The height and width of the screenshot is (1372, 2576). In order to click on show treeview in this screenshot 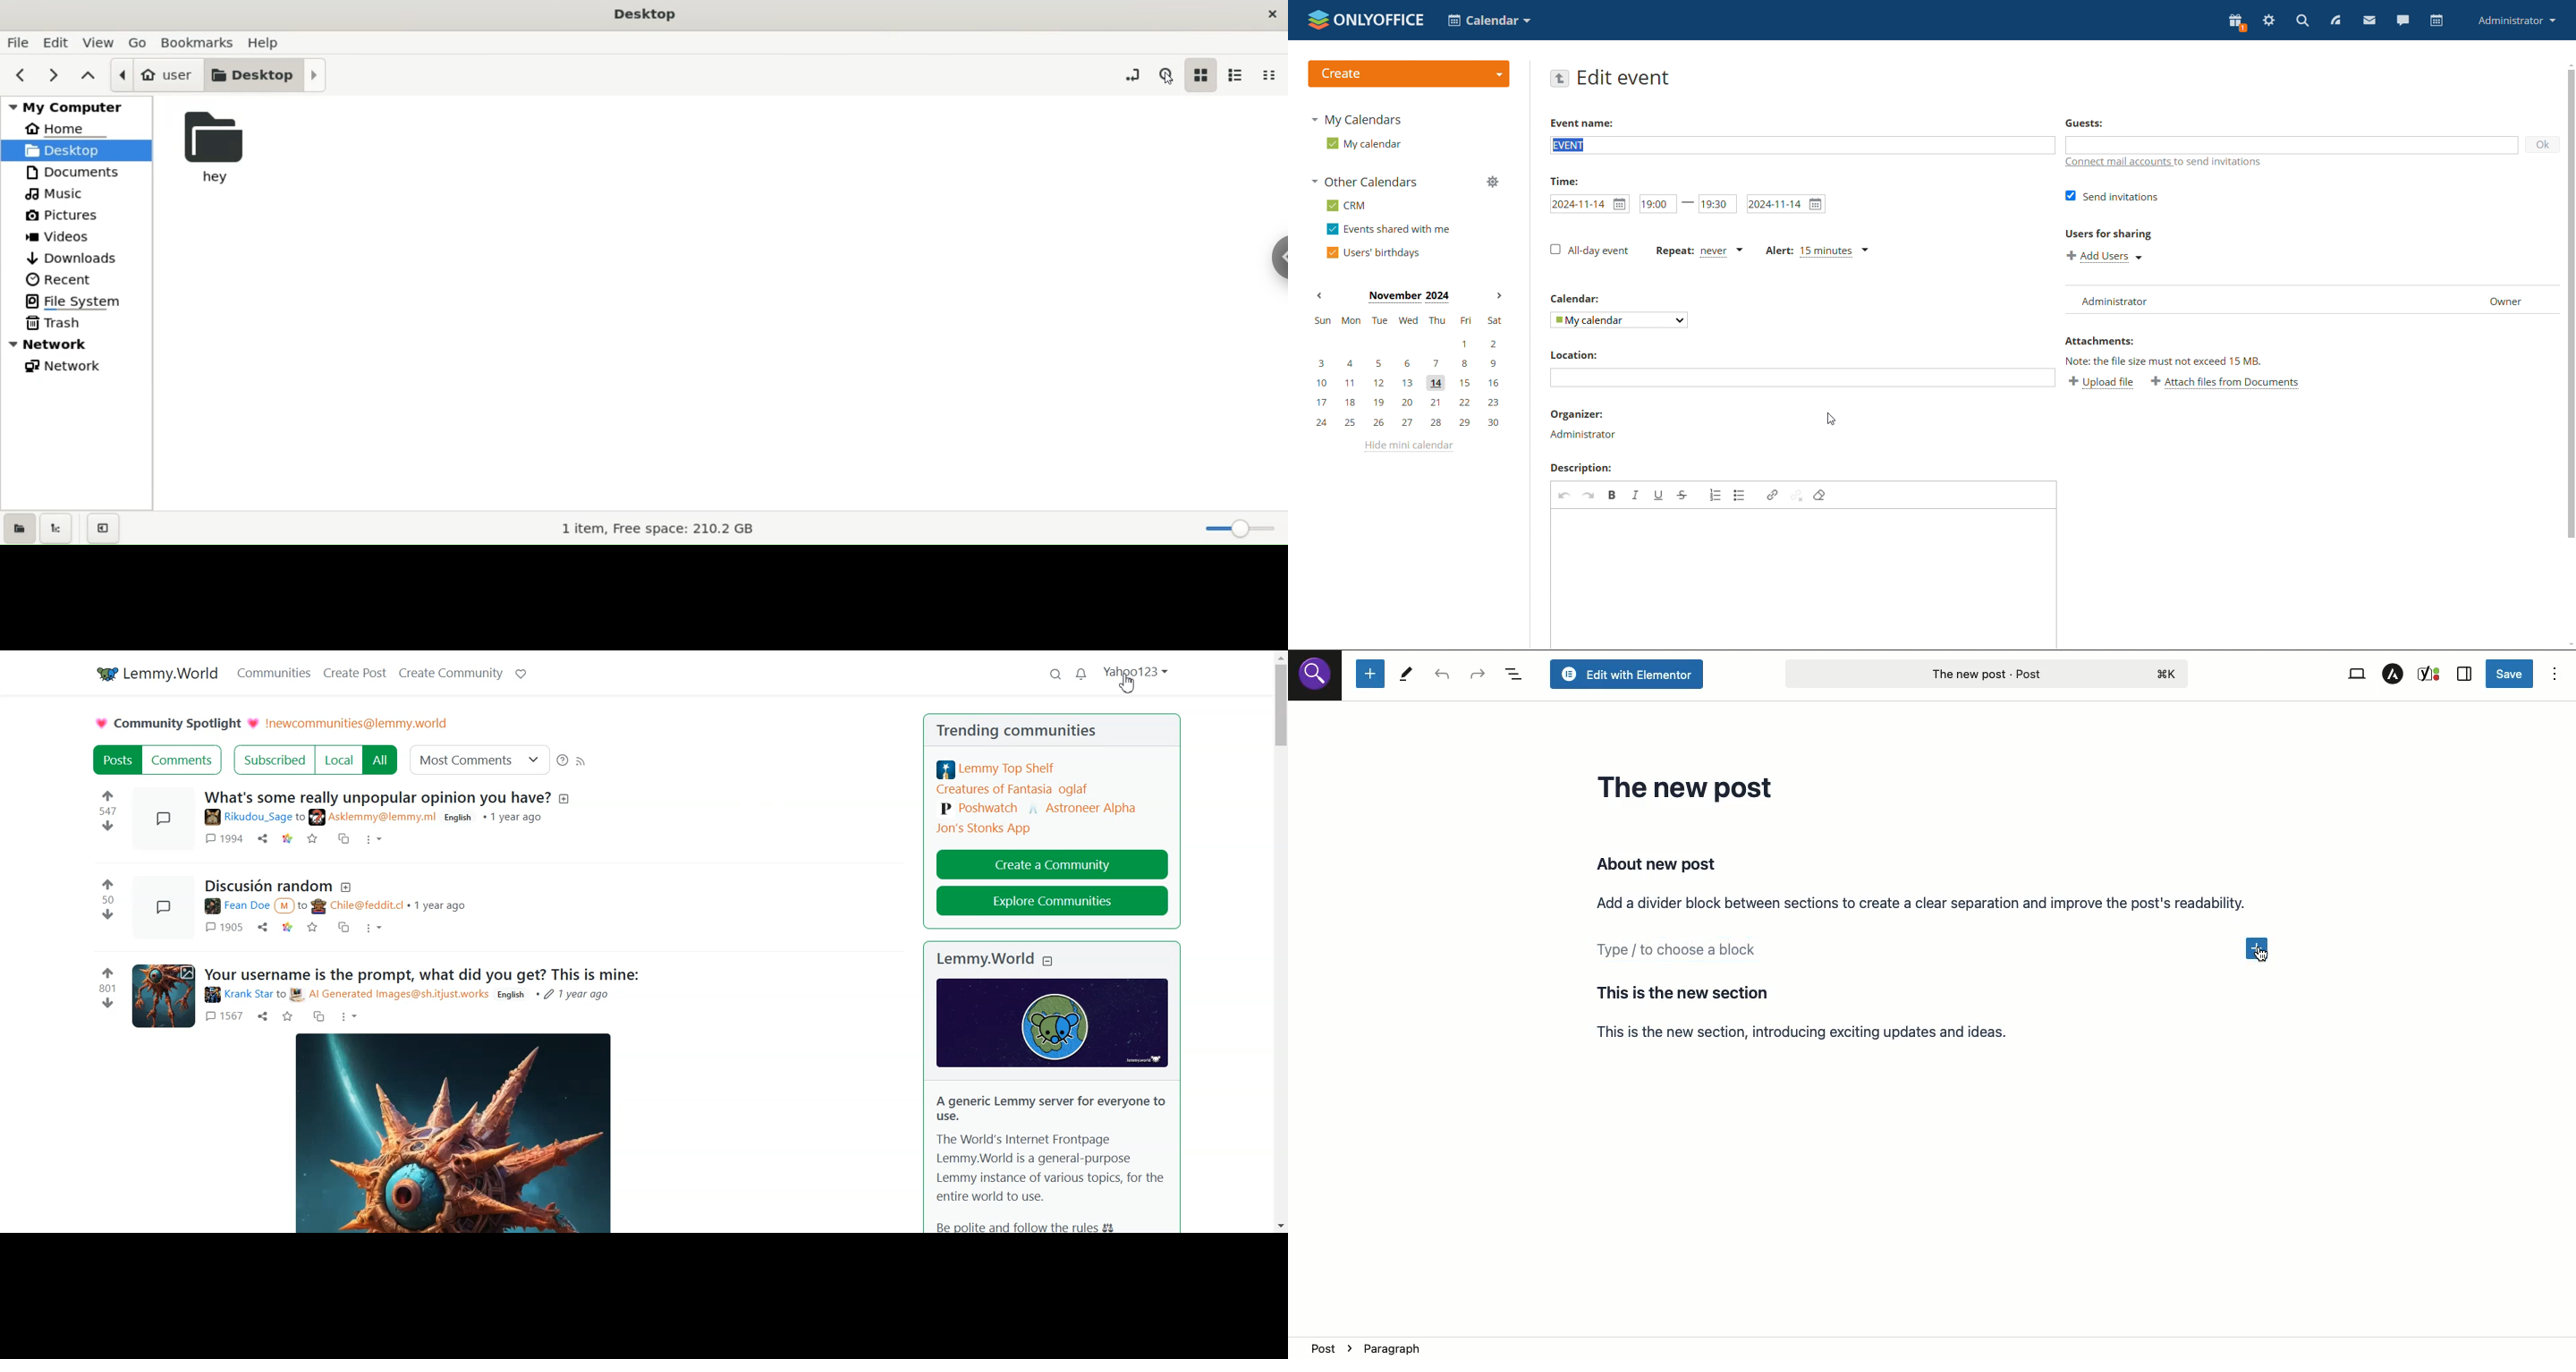, I will do `click(58, 527)`.